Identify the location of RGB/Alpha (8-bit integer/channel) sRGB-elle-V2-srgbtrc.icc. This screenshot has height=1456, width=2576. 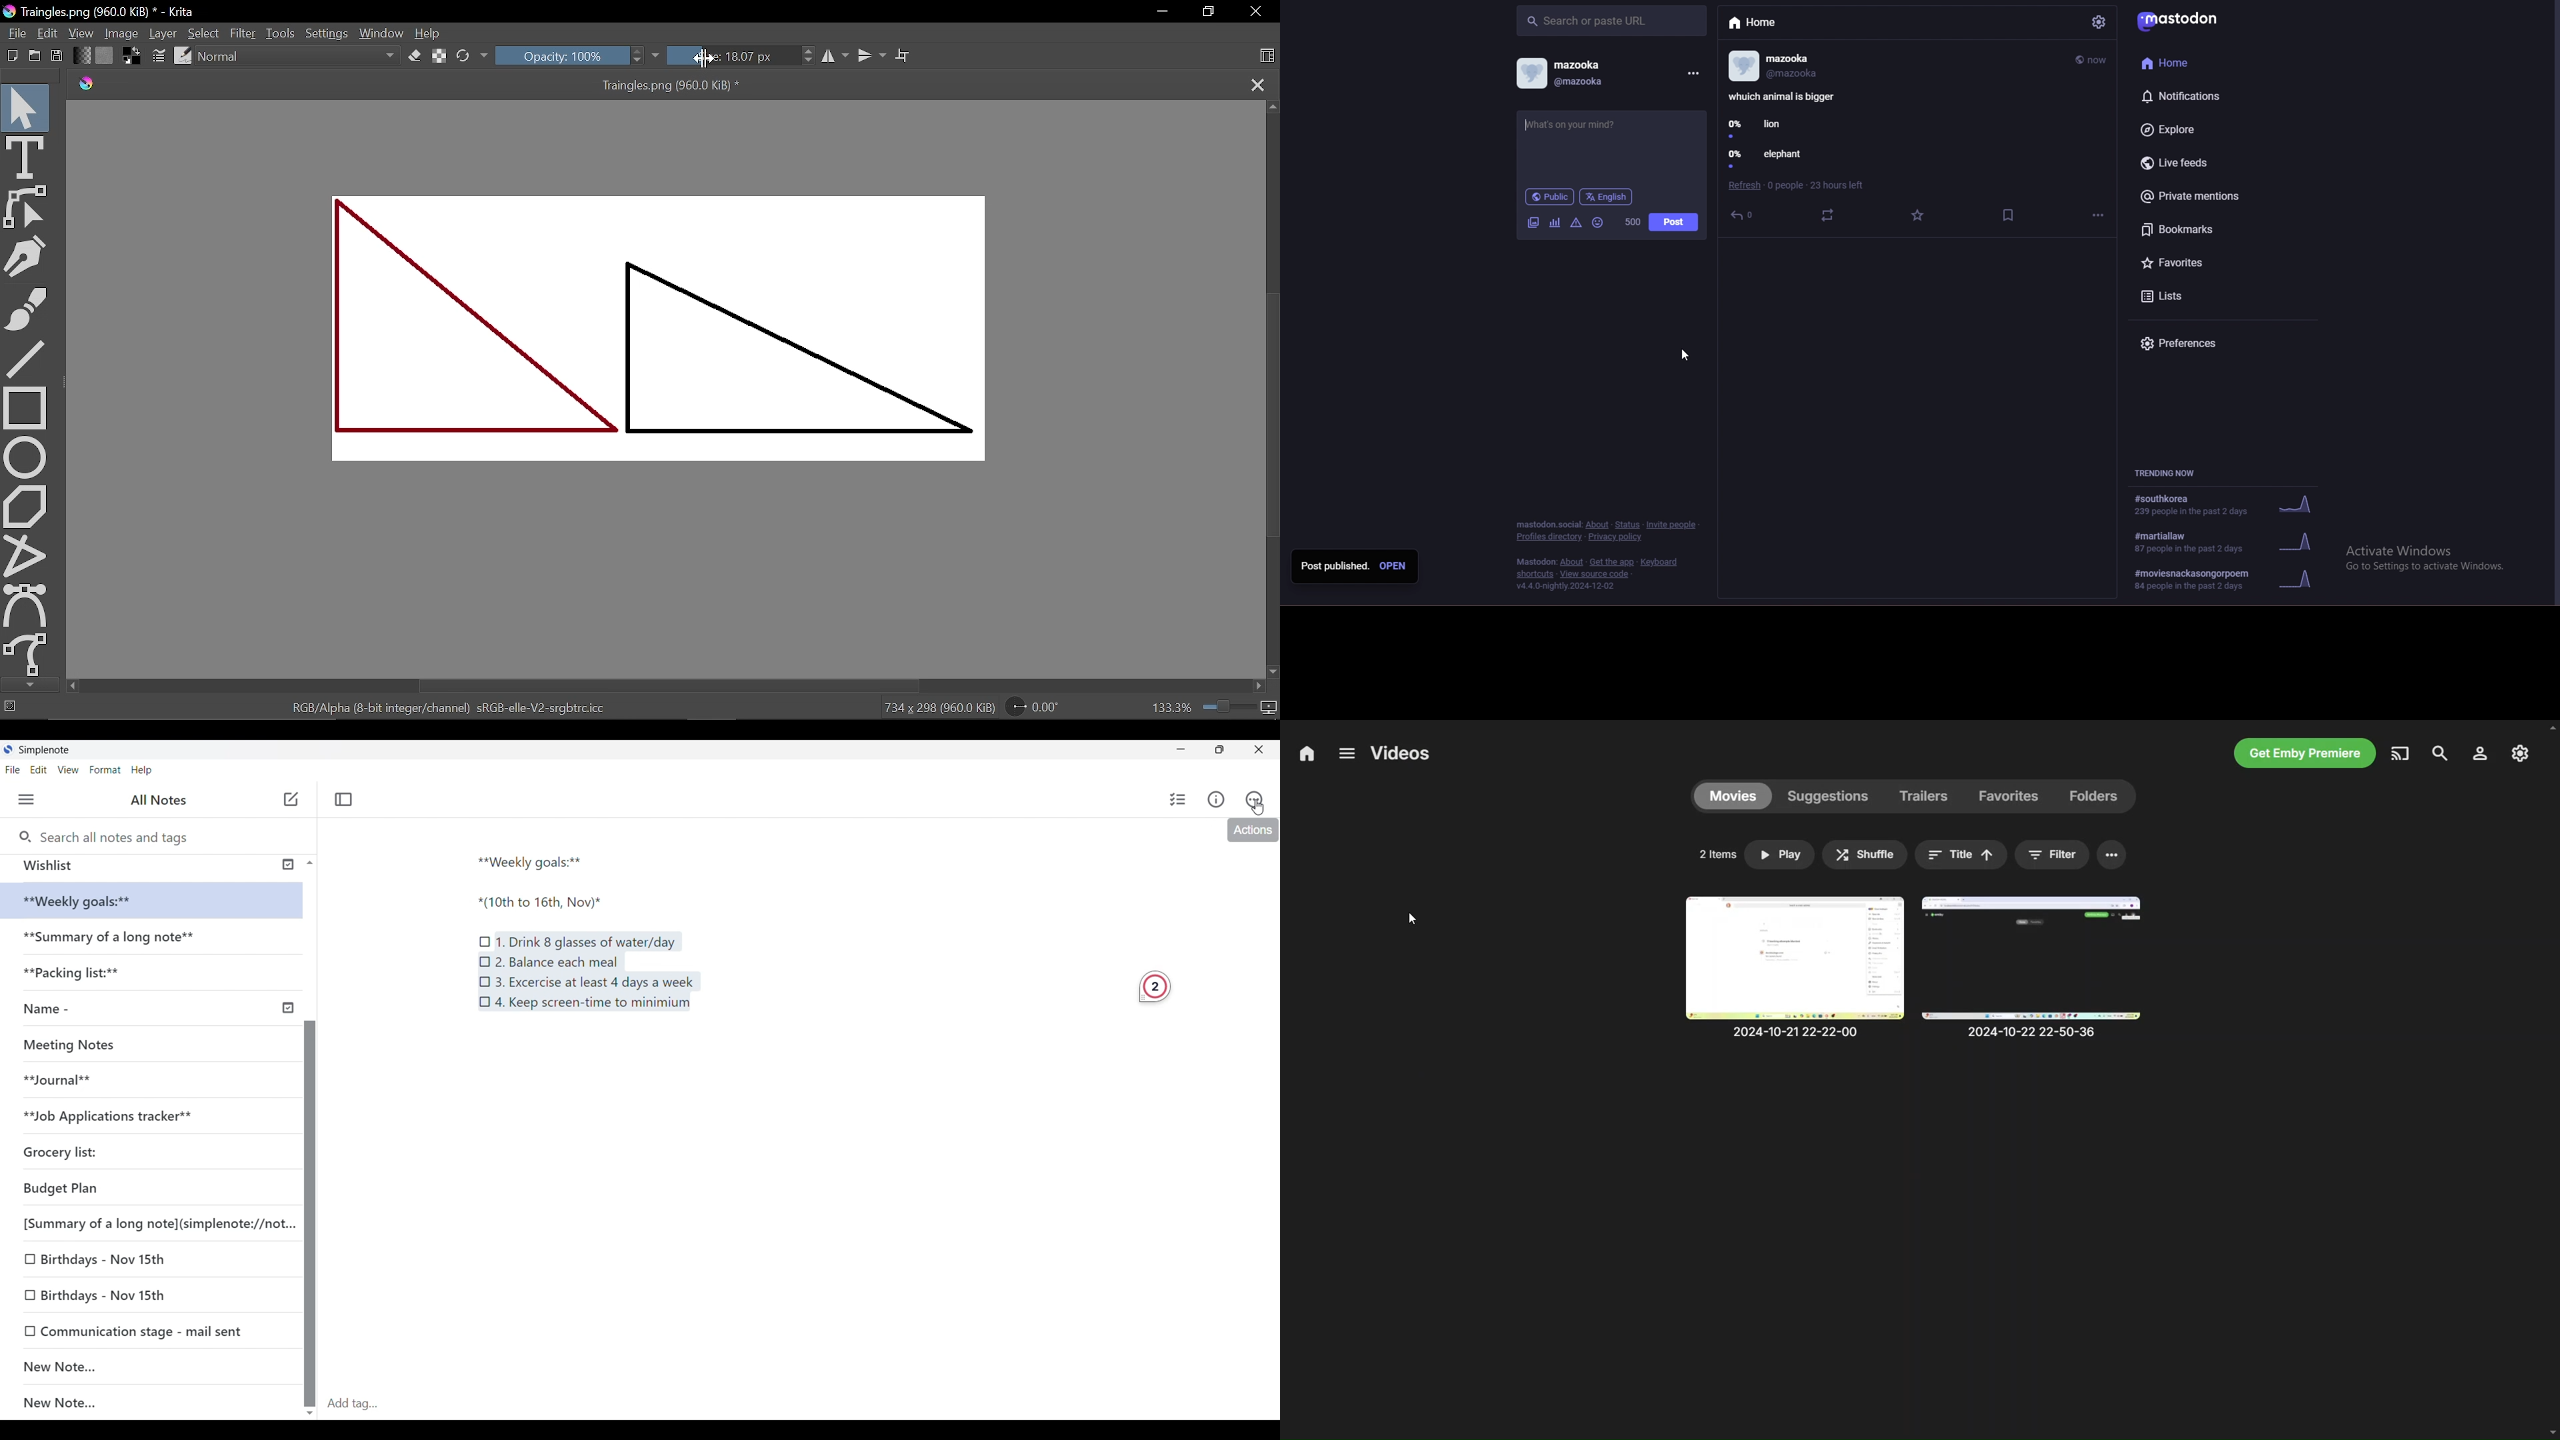
(444, 706).